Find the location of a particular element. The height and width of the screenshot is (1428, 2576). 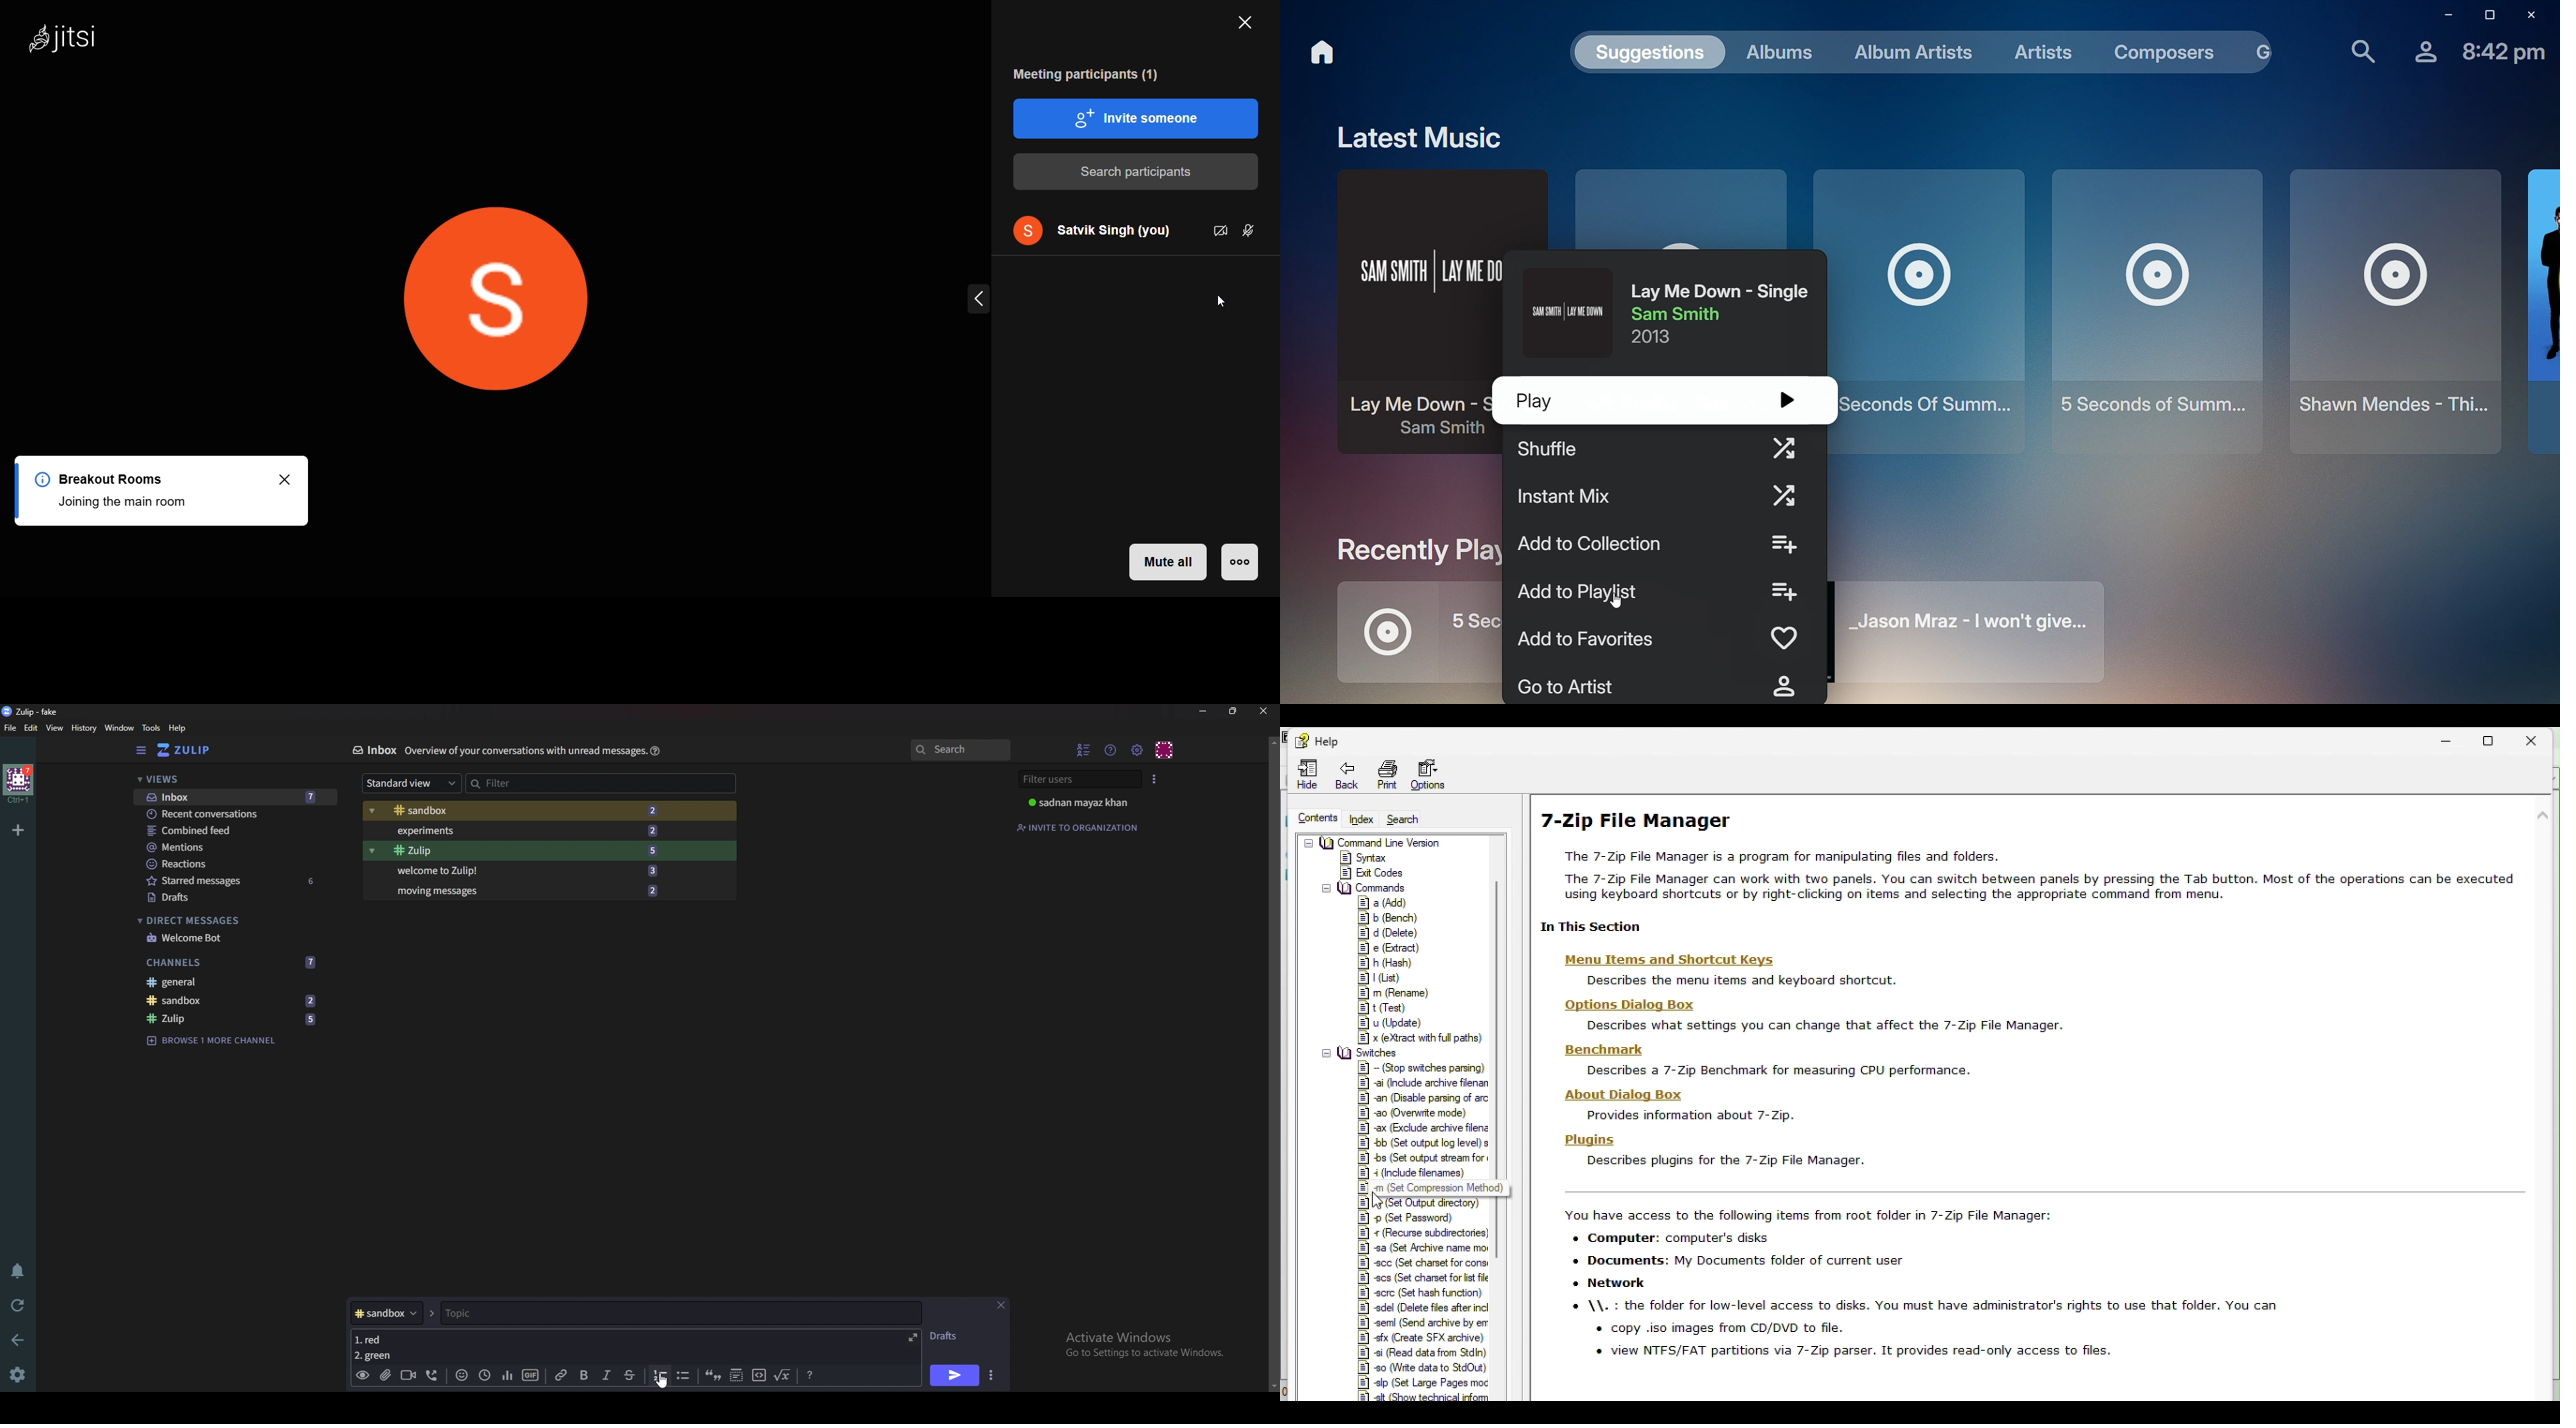

display picture is located at coordinates (493, 300).